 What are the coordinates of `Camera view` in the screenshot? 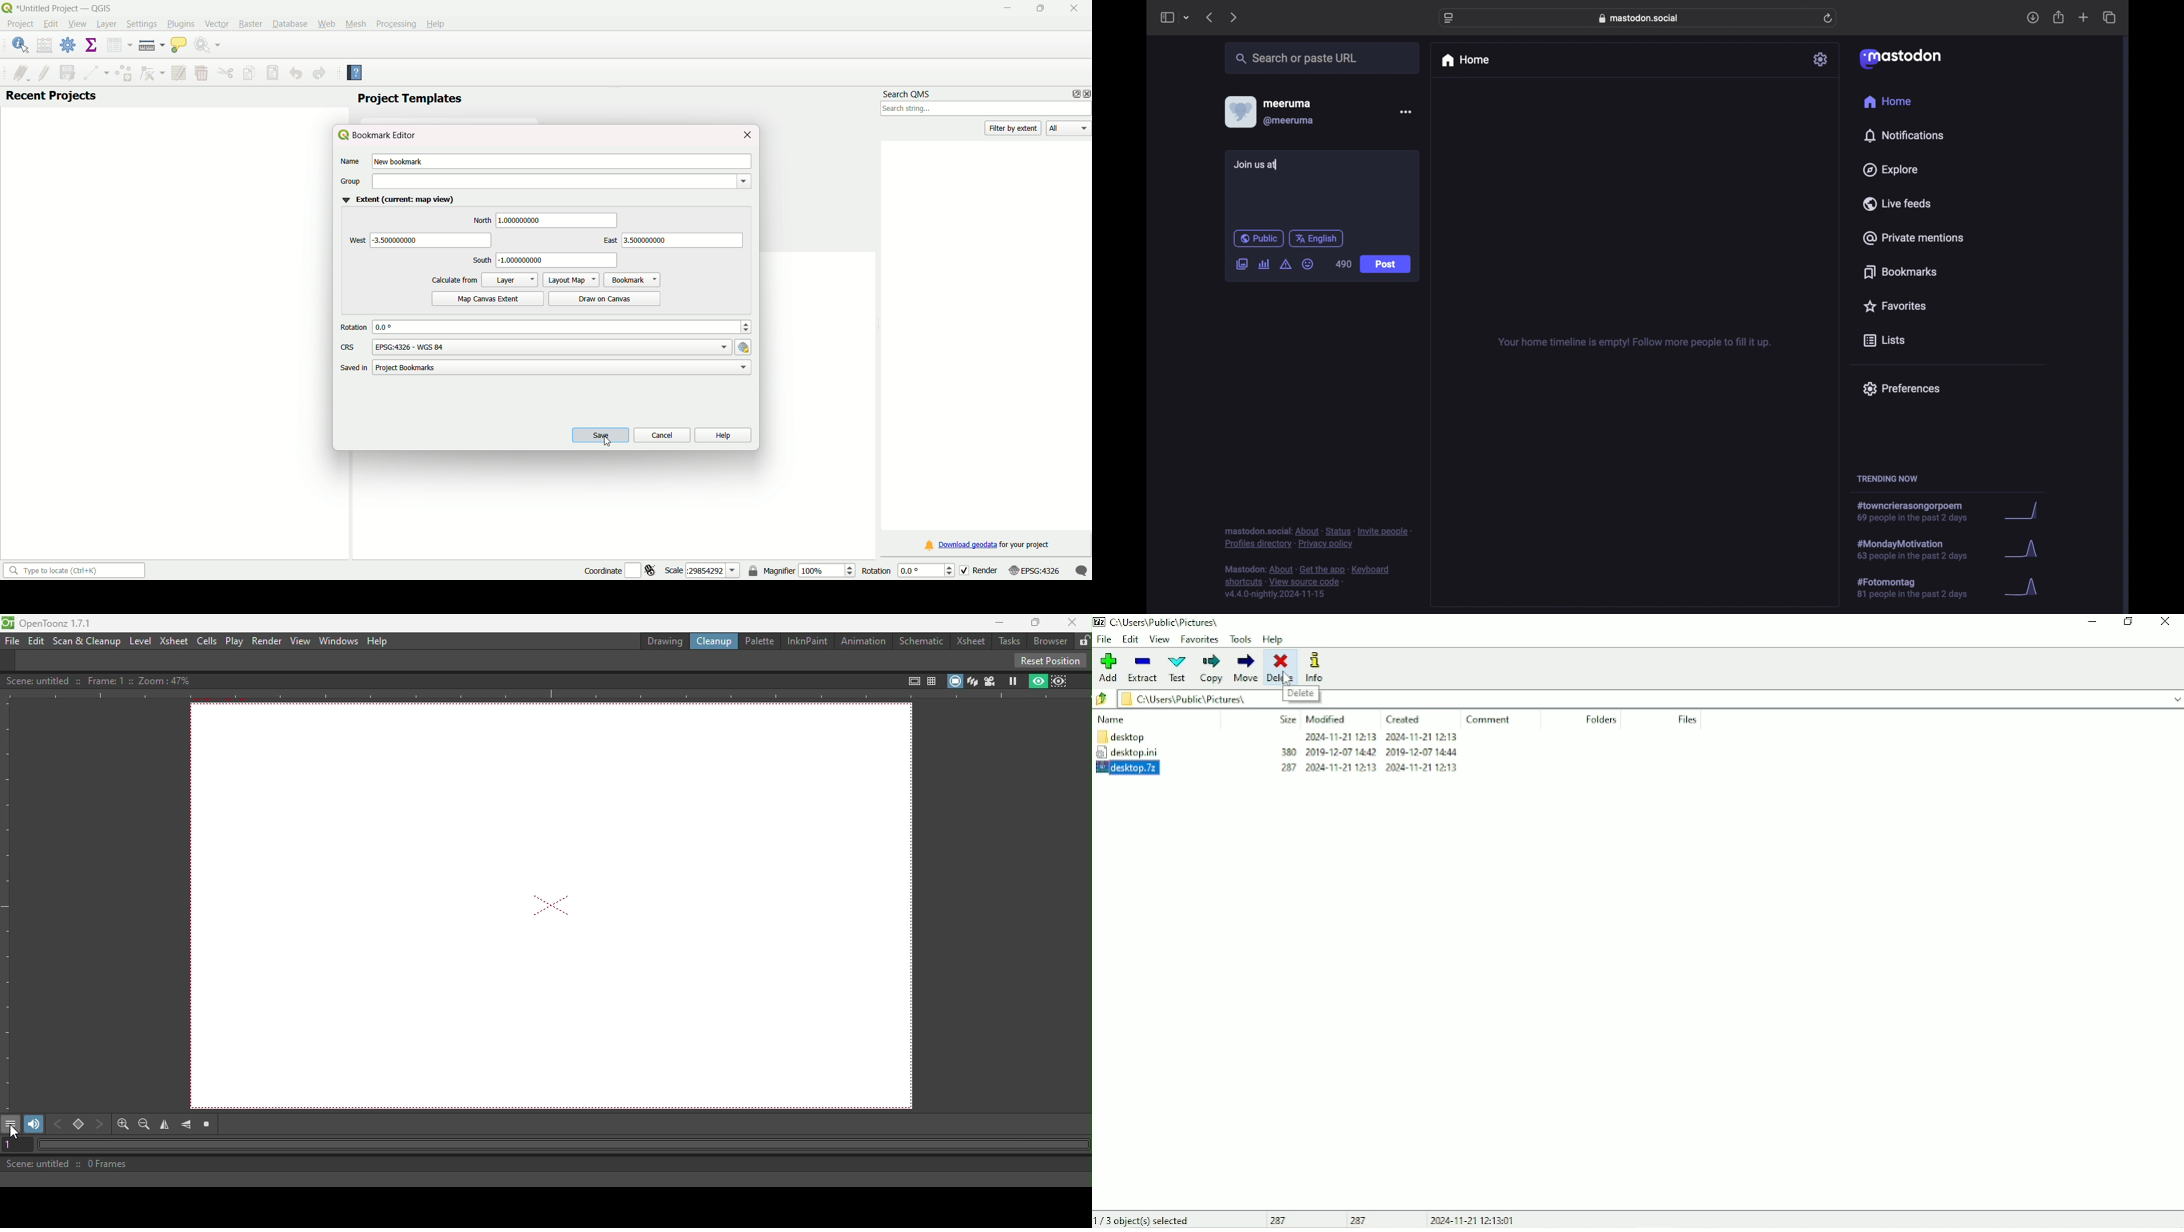 It's located at (990, 681).